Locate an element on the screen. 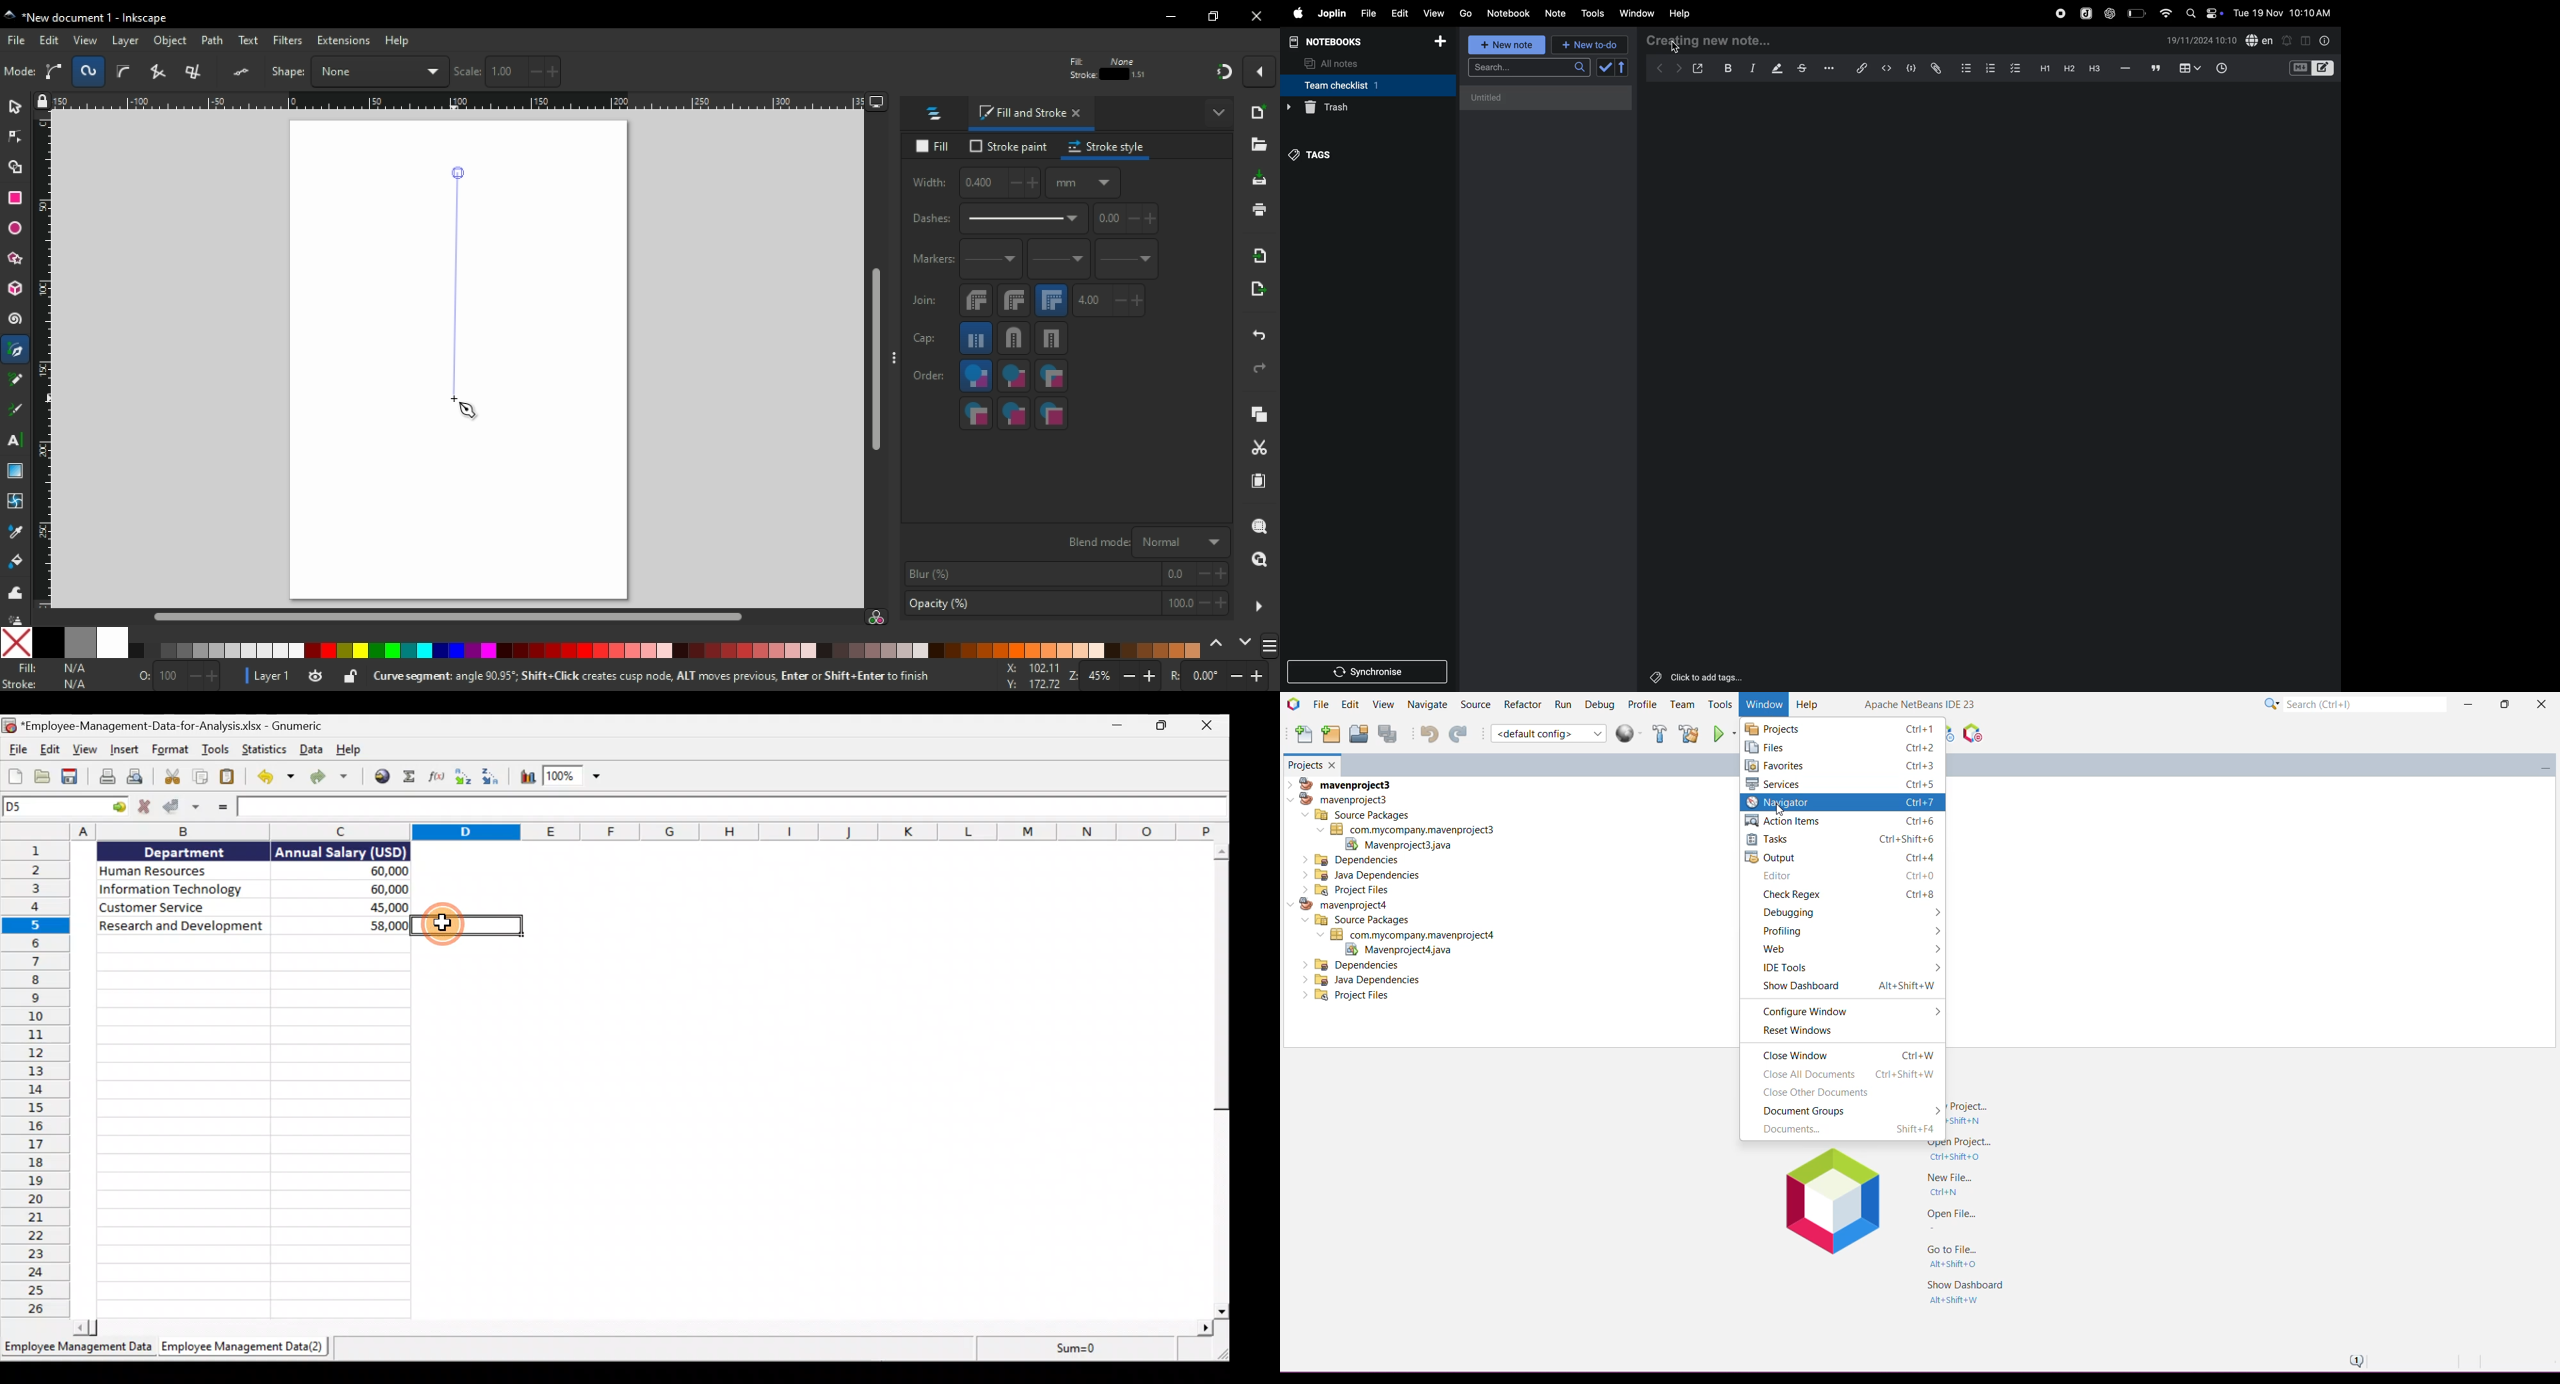  tags is located at coordinates (1316, 152).